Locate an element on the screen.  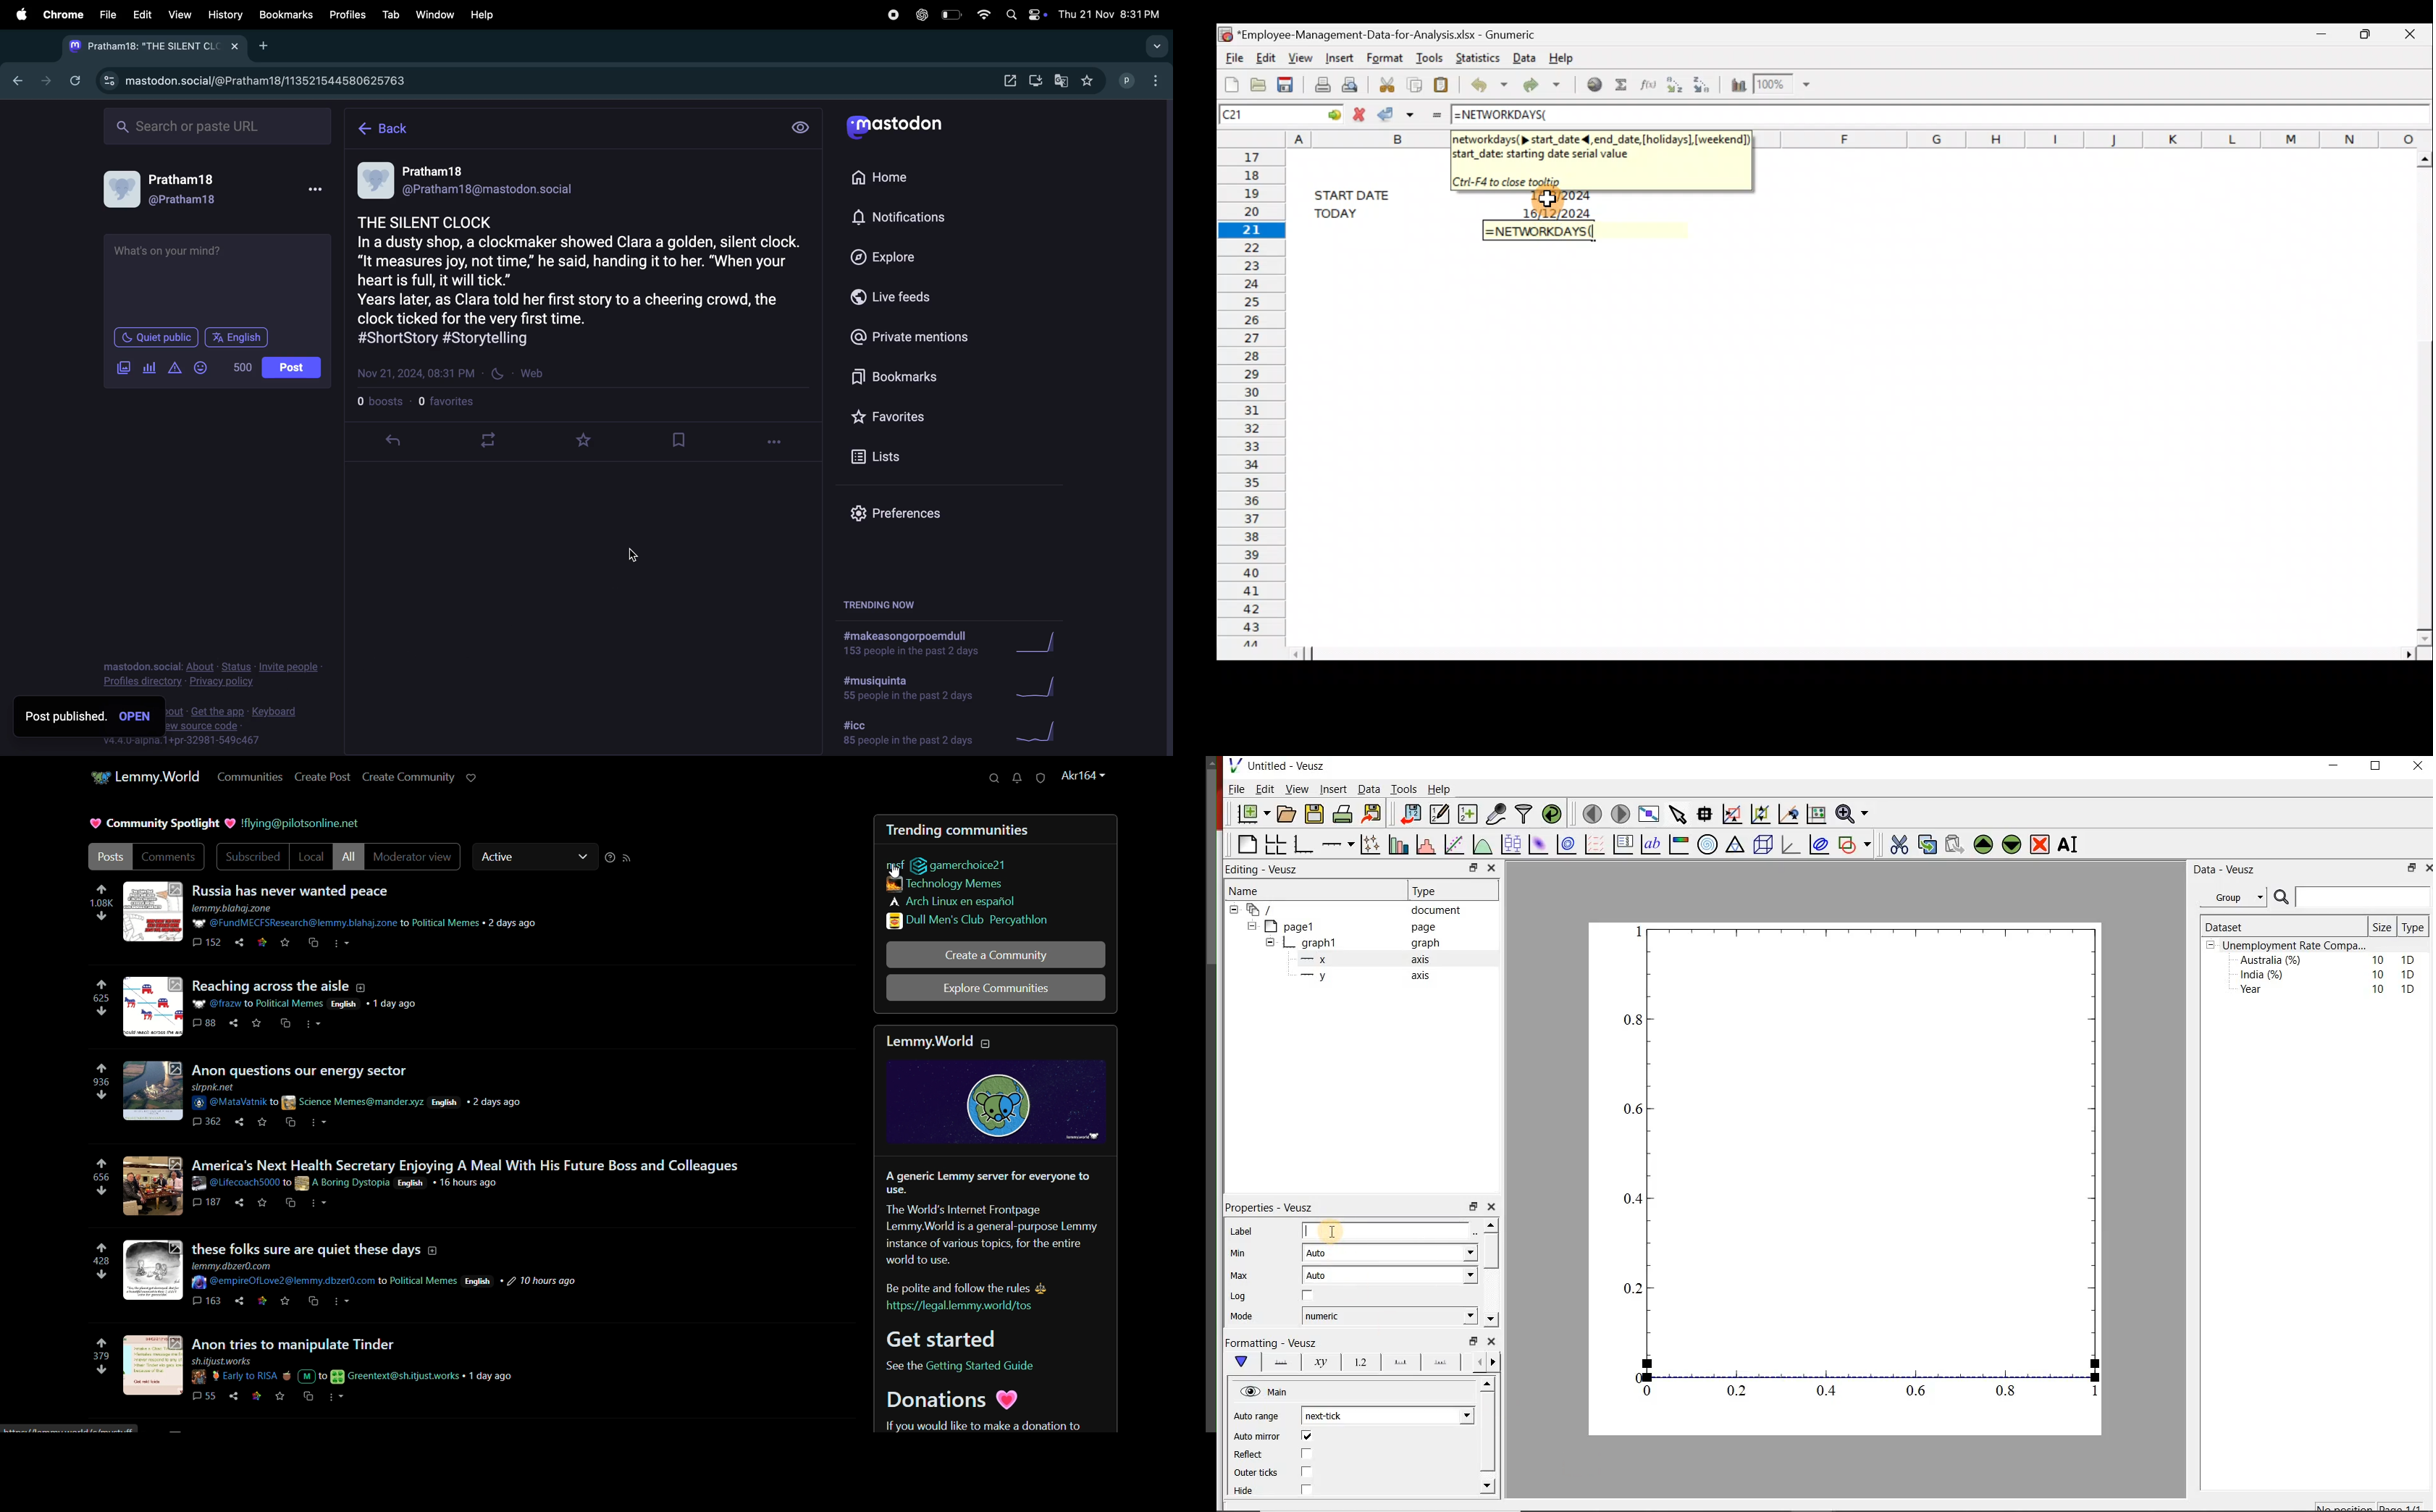
text is located at coordinates (975, 1424).